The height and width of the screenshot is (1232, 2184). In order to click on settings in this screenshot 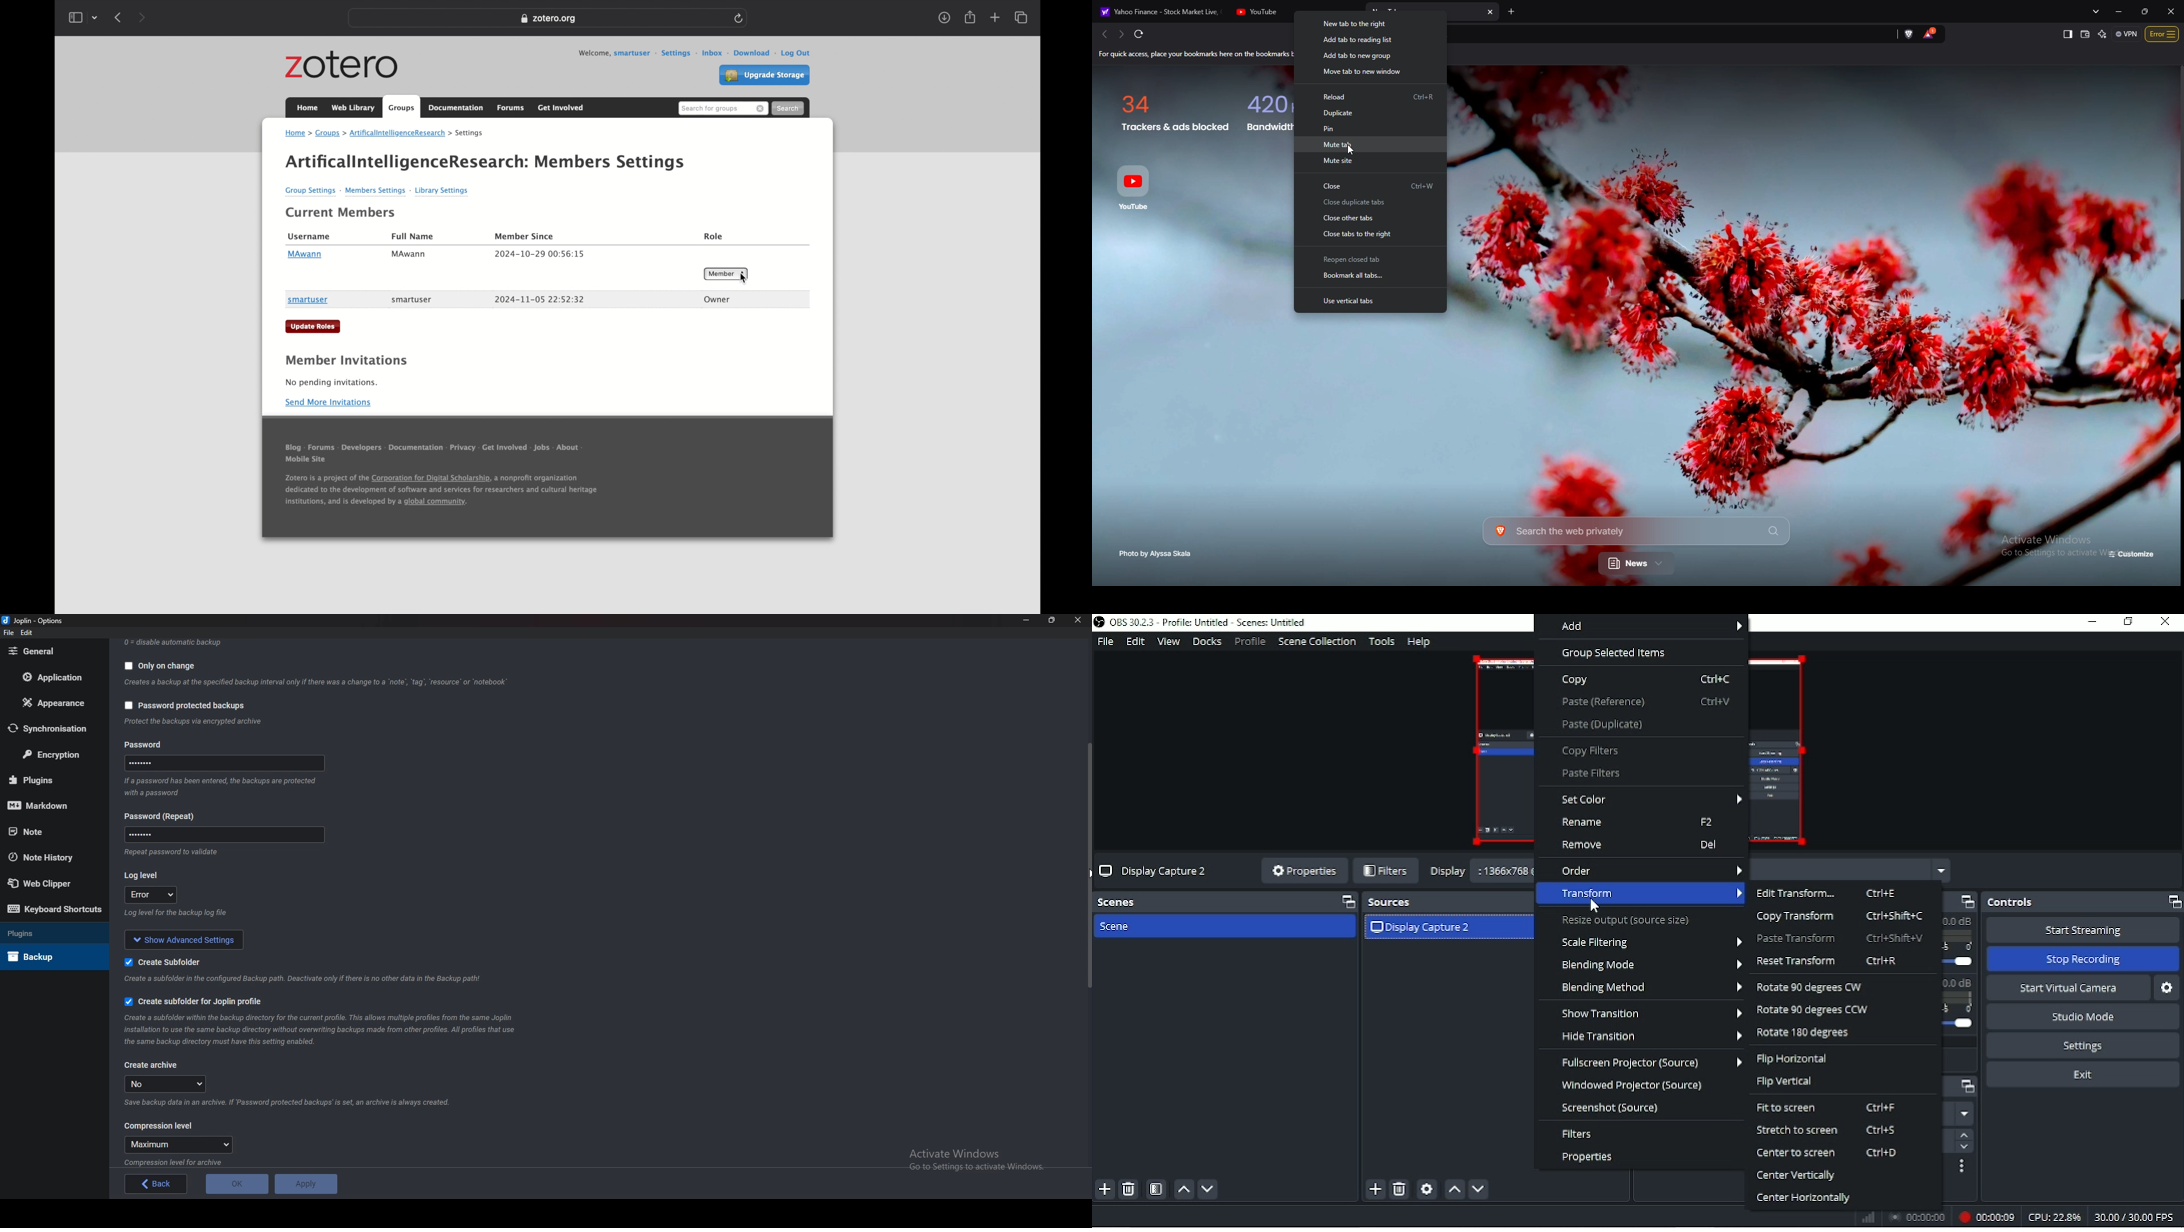, I will do `click(673, 53)`.